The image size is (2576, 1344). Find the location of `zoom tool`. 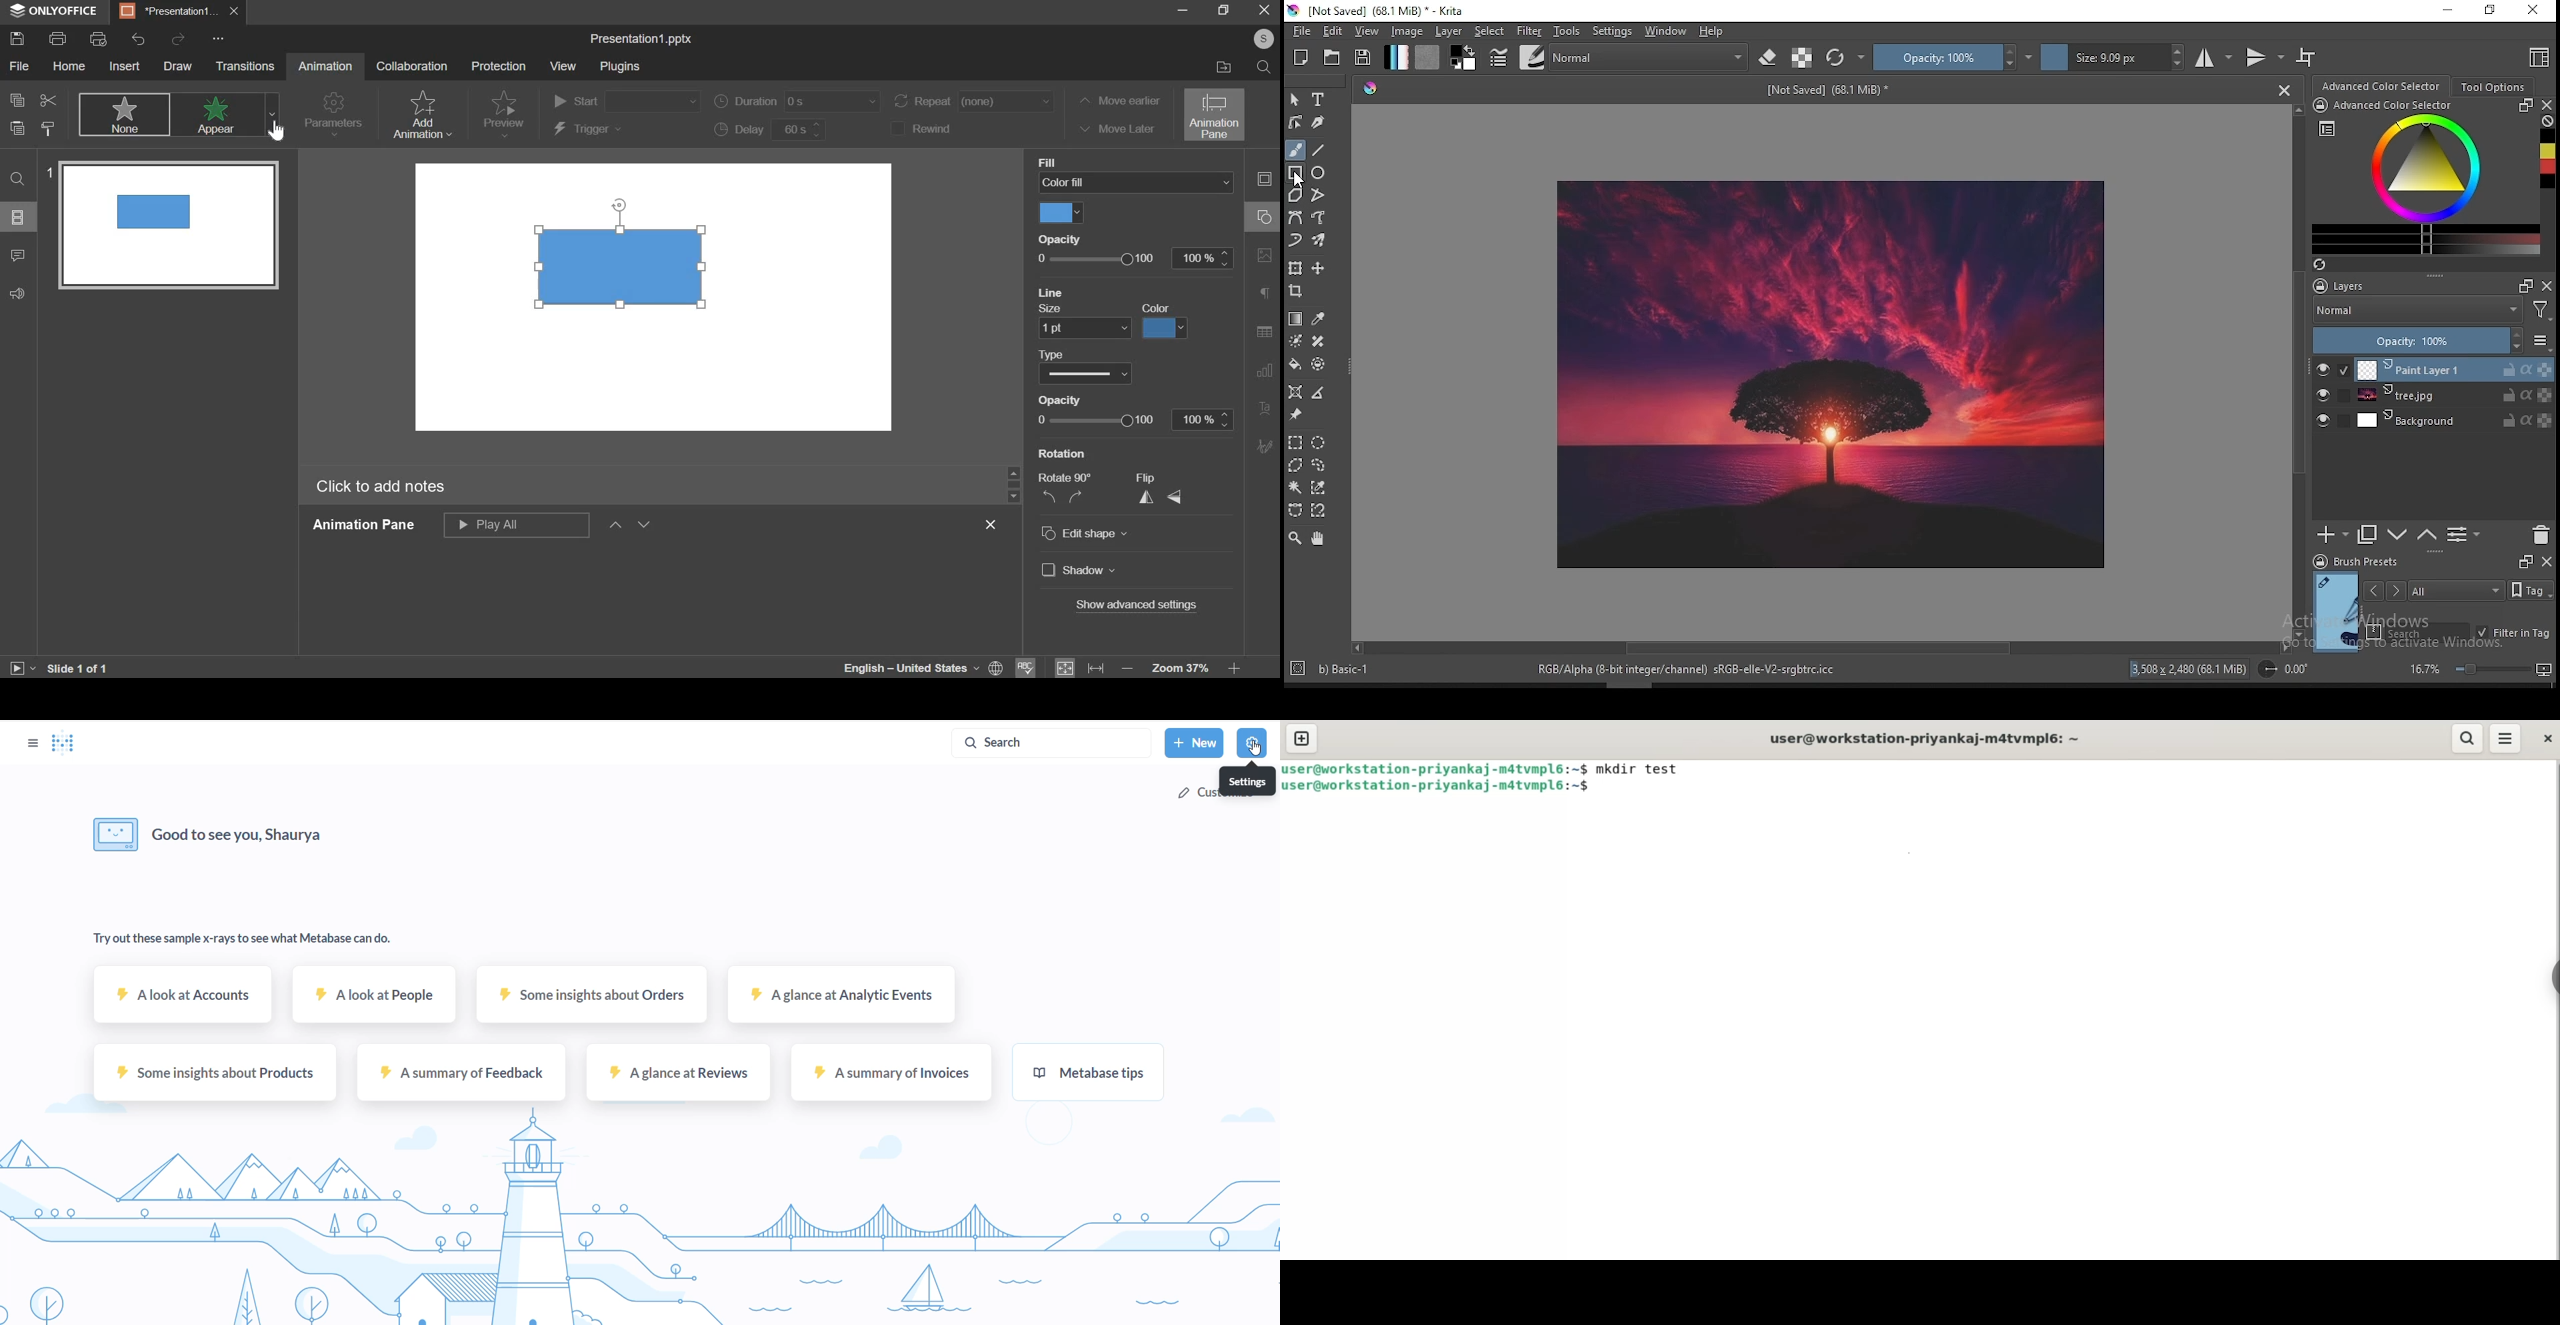

zoom tool is located at coordinates (1295, 539).